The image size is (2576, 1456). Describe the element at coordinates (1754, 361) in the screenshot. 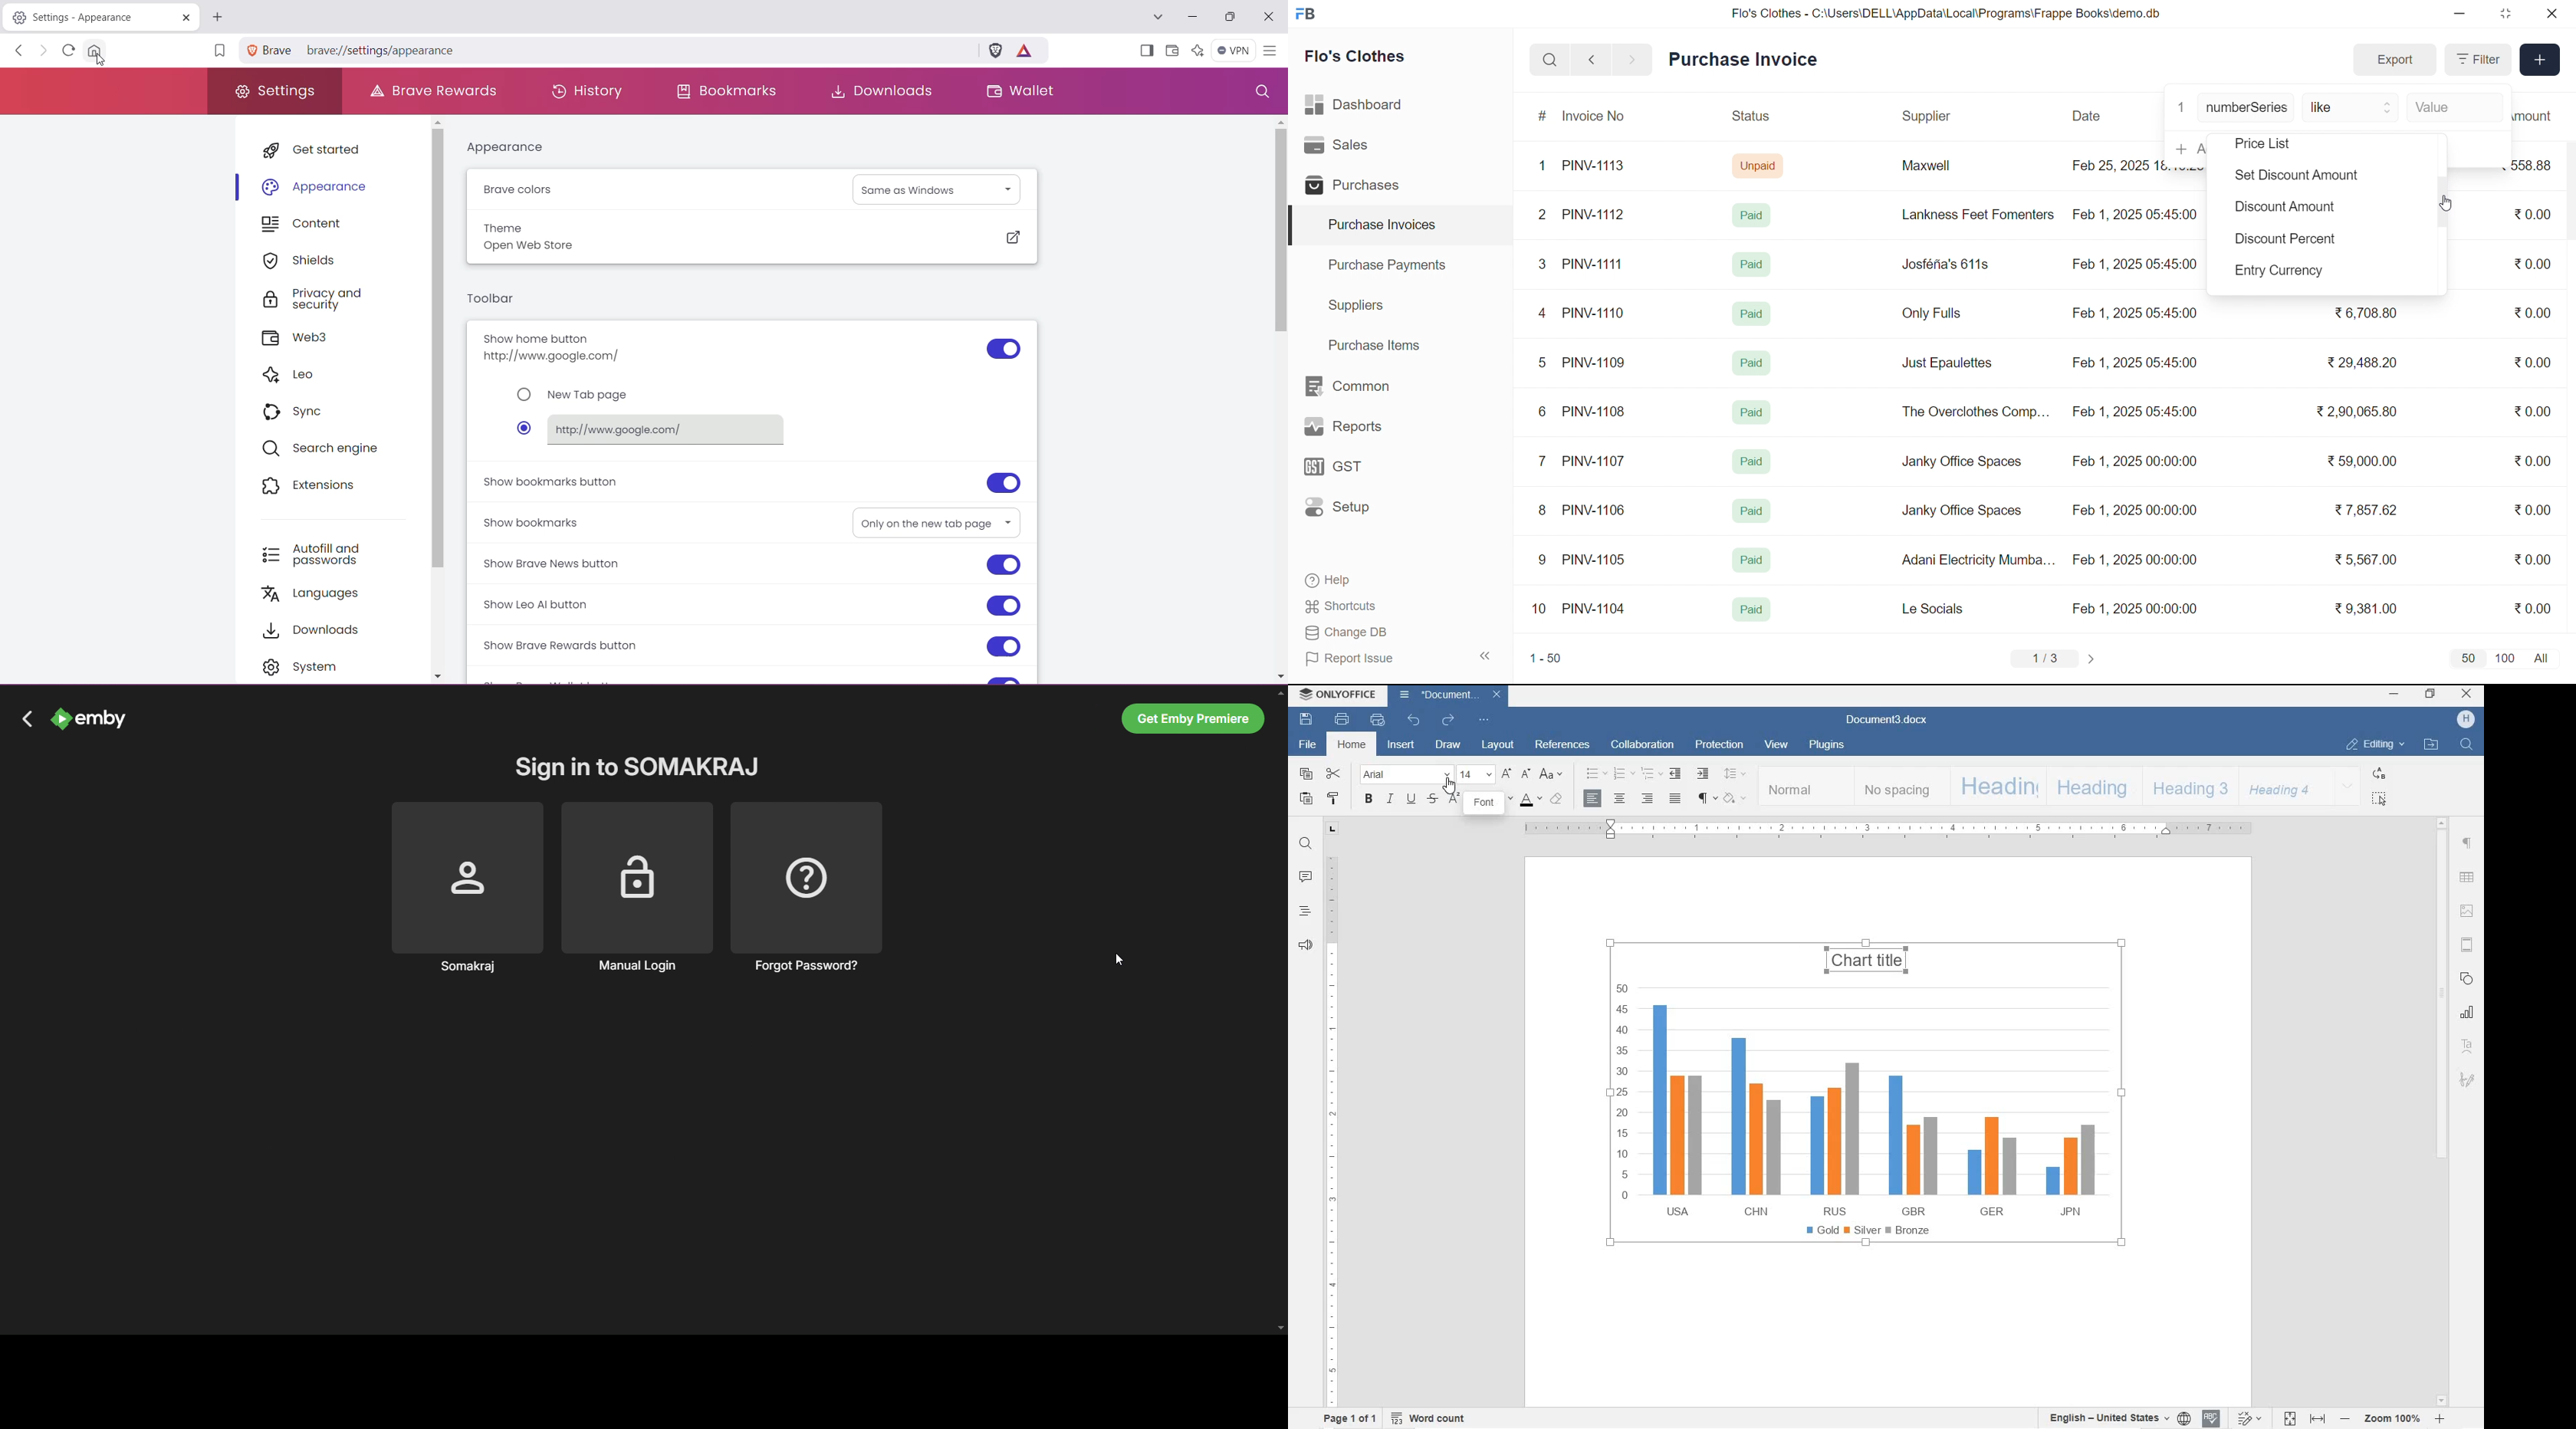

I see `Paid` at that location.